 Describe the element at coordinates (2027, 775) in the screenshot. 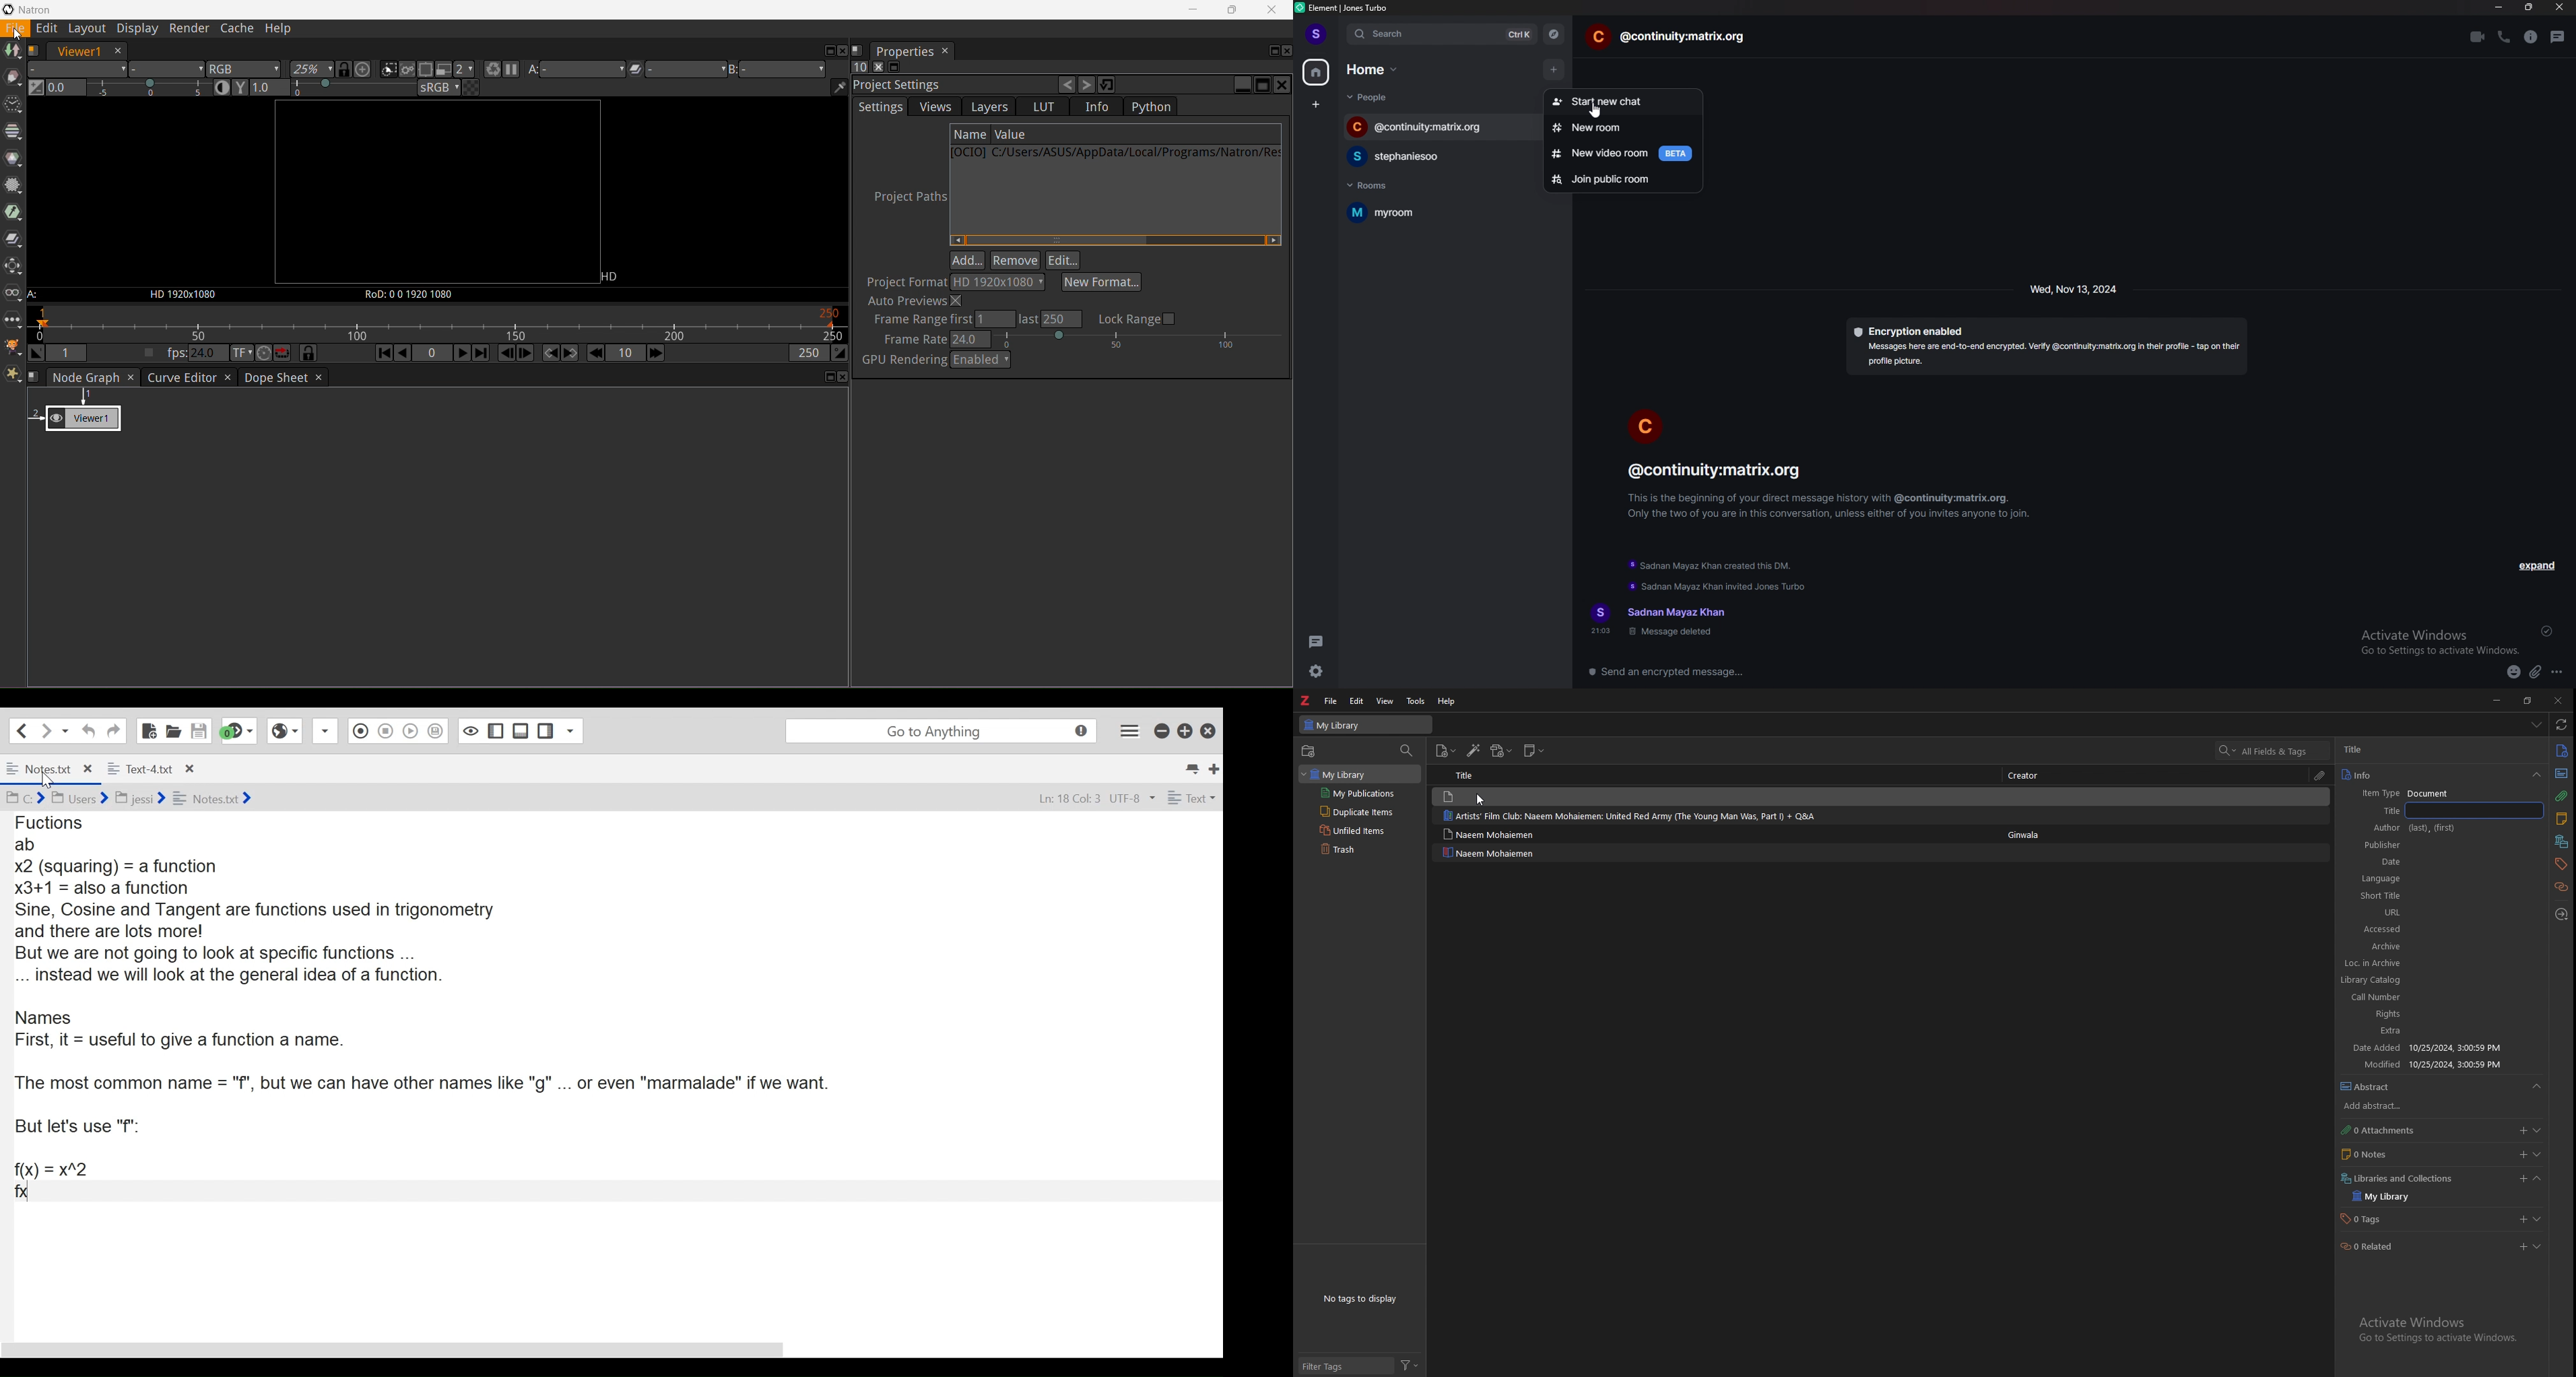

I see `creator` at that location.